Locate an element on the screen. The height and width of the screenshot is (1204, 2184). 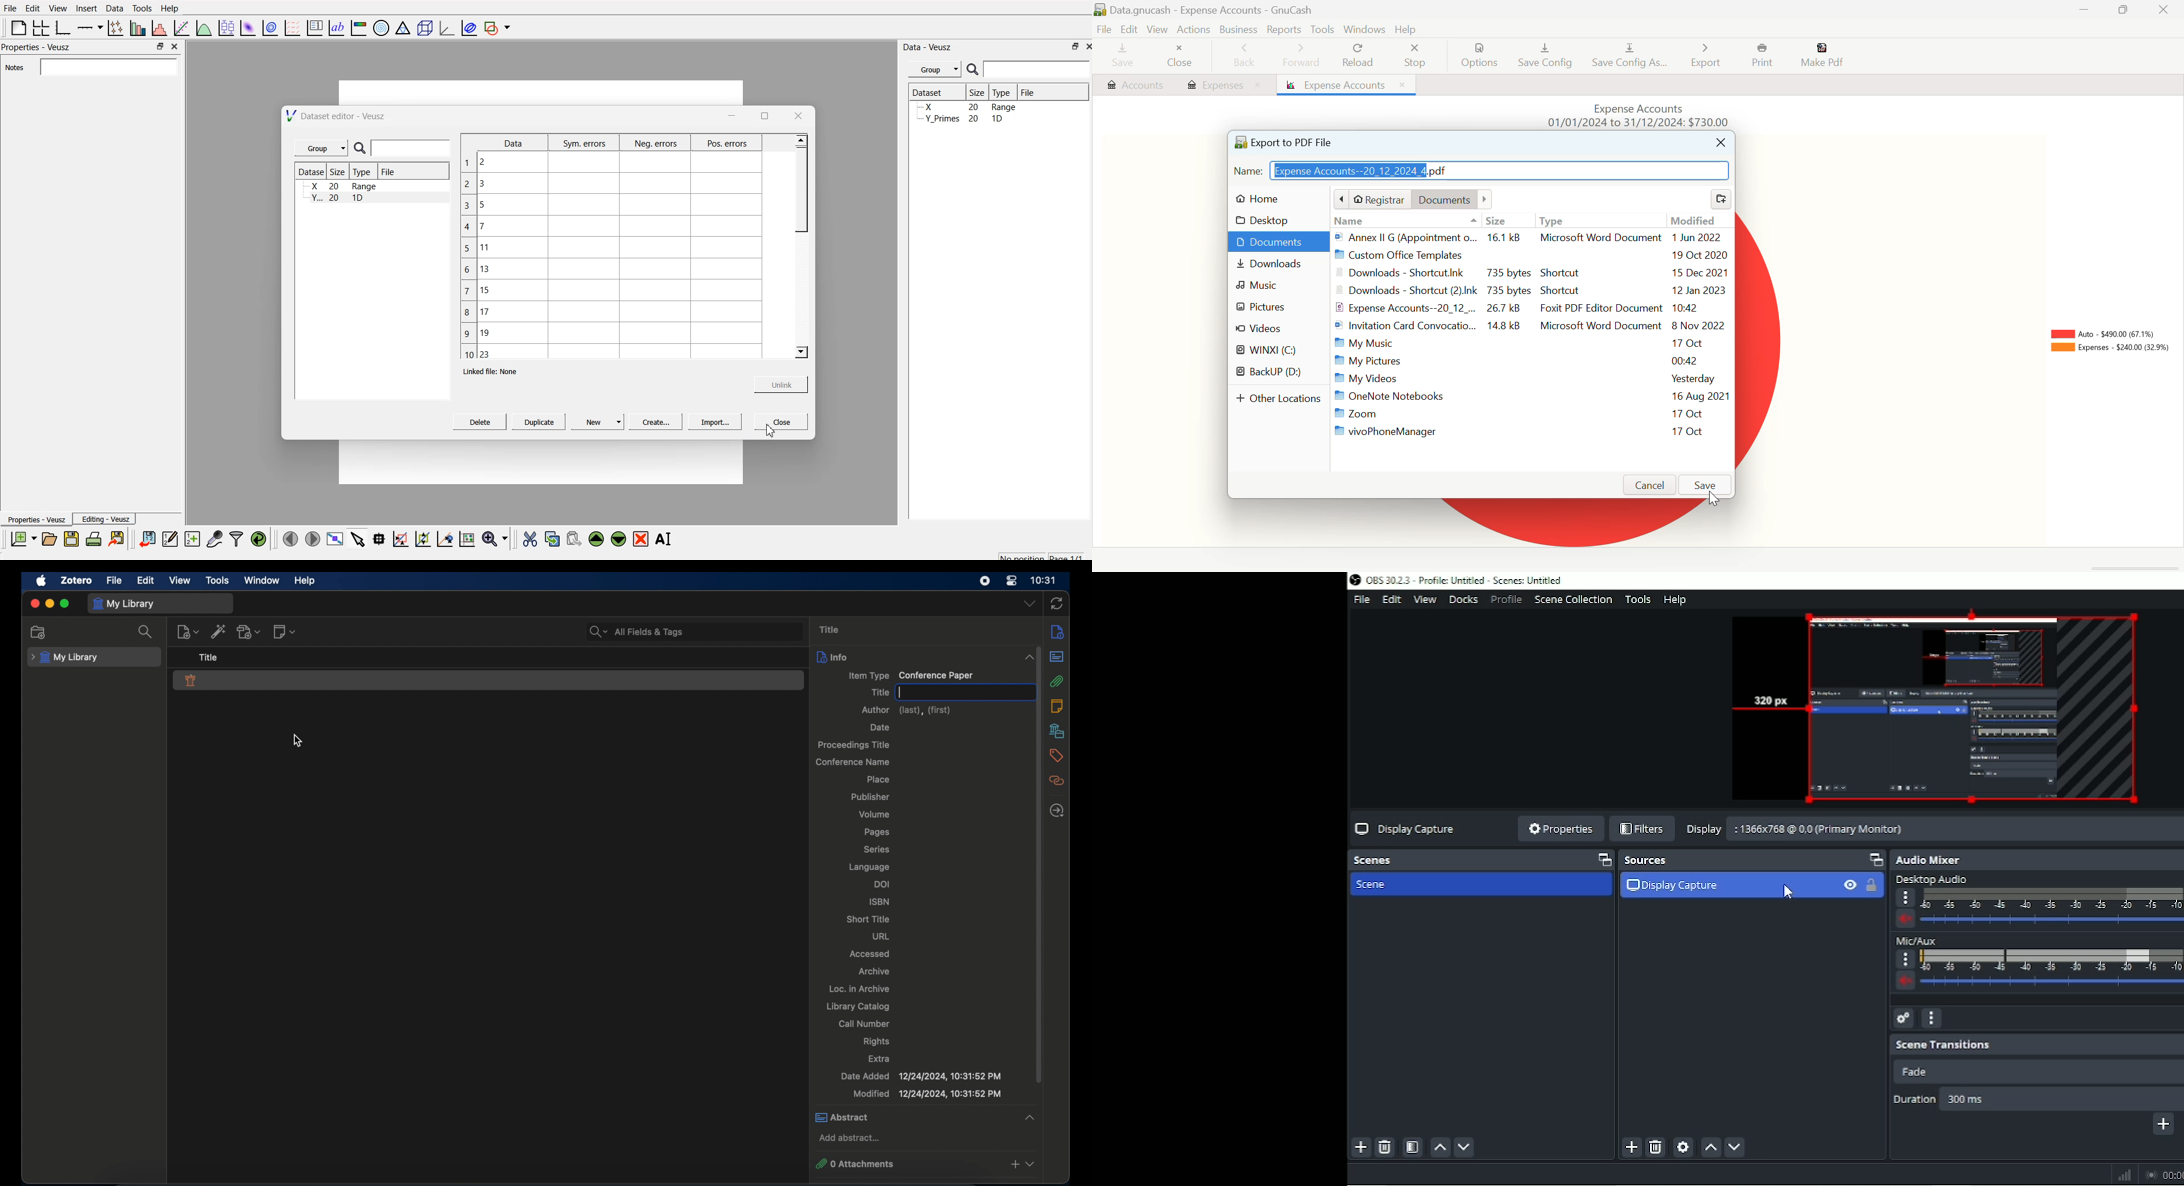
abstract is located at coordinates (1057, 657).